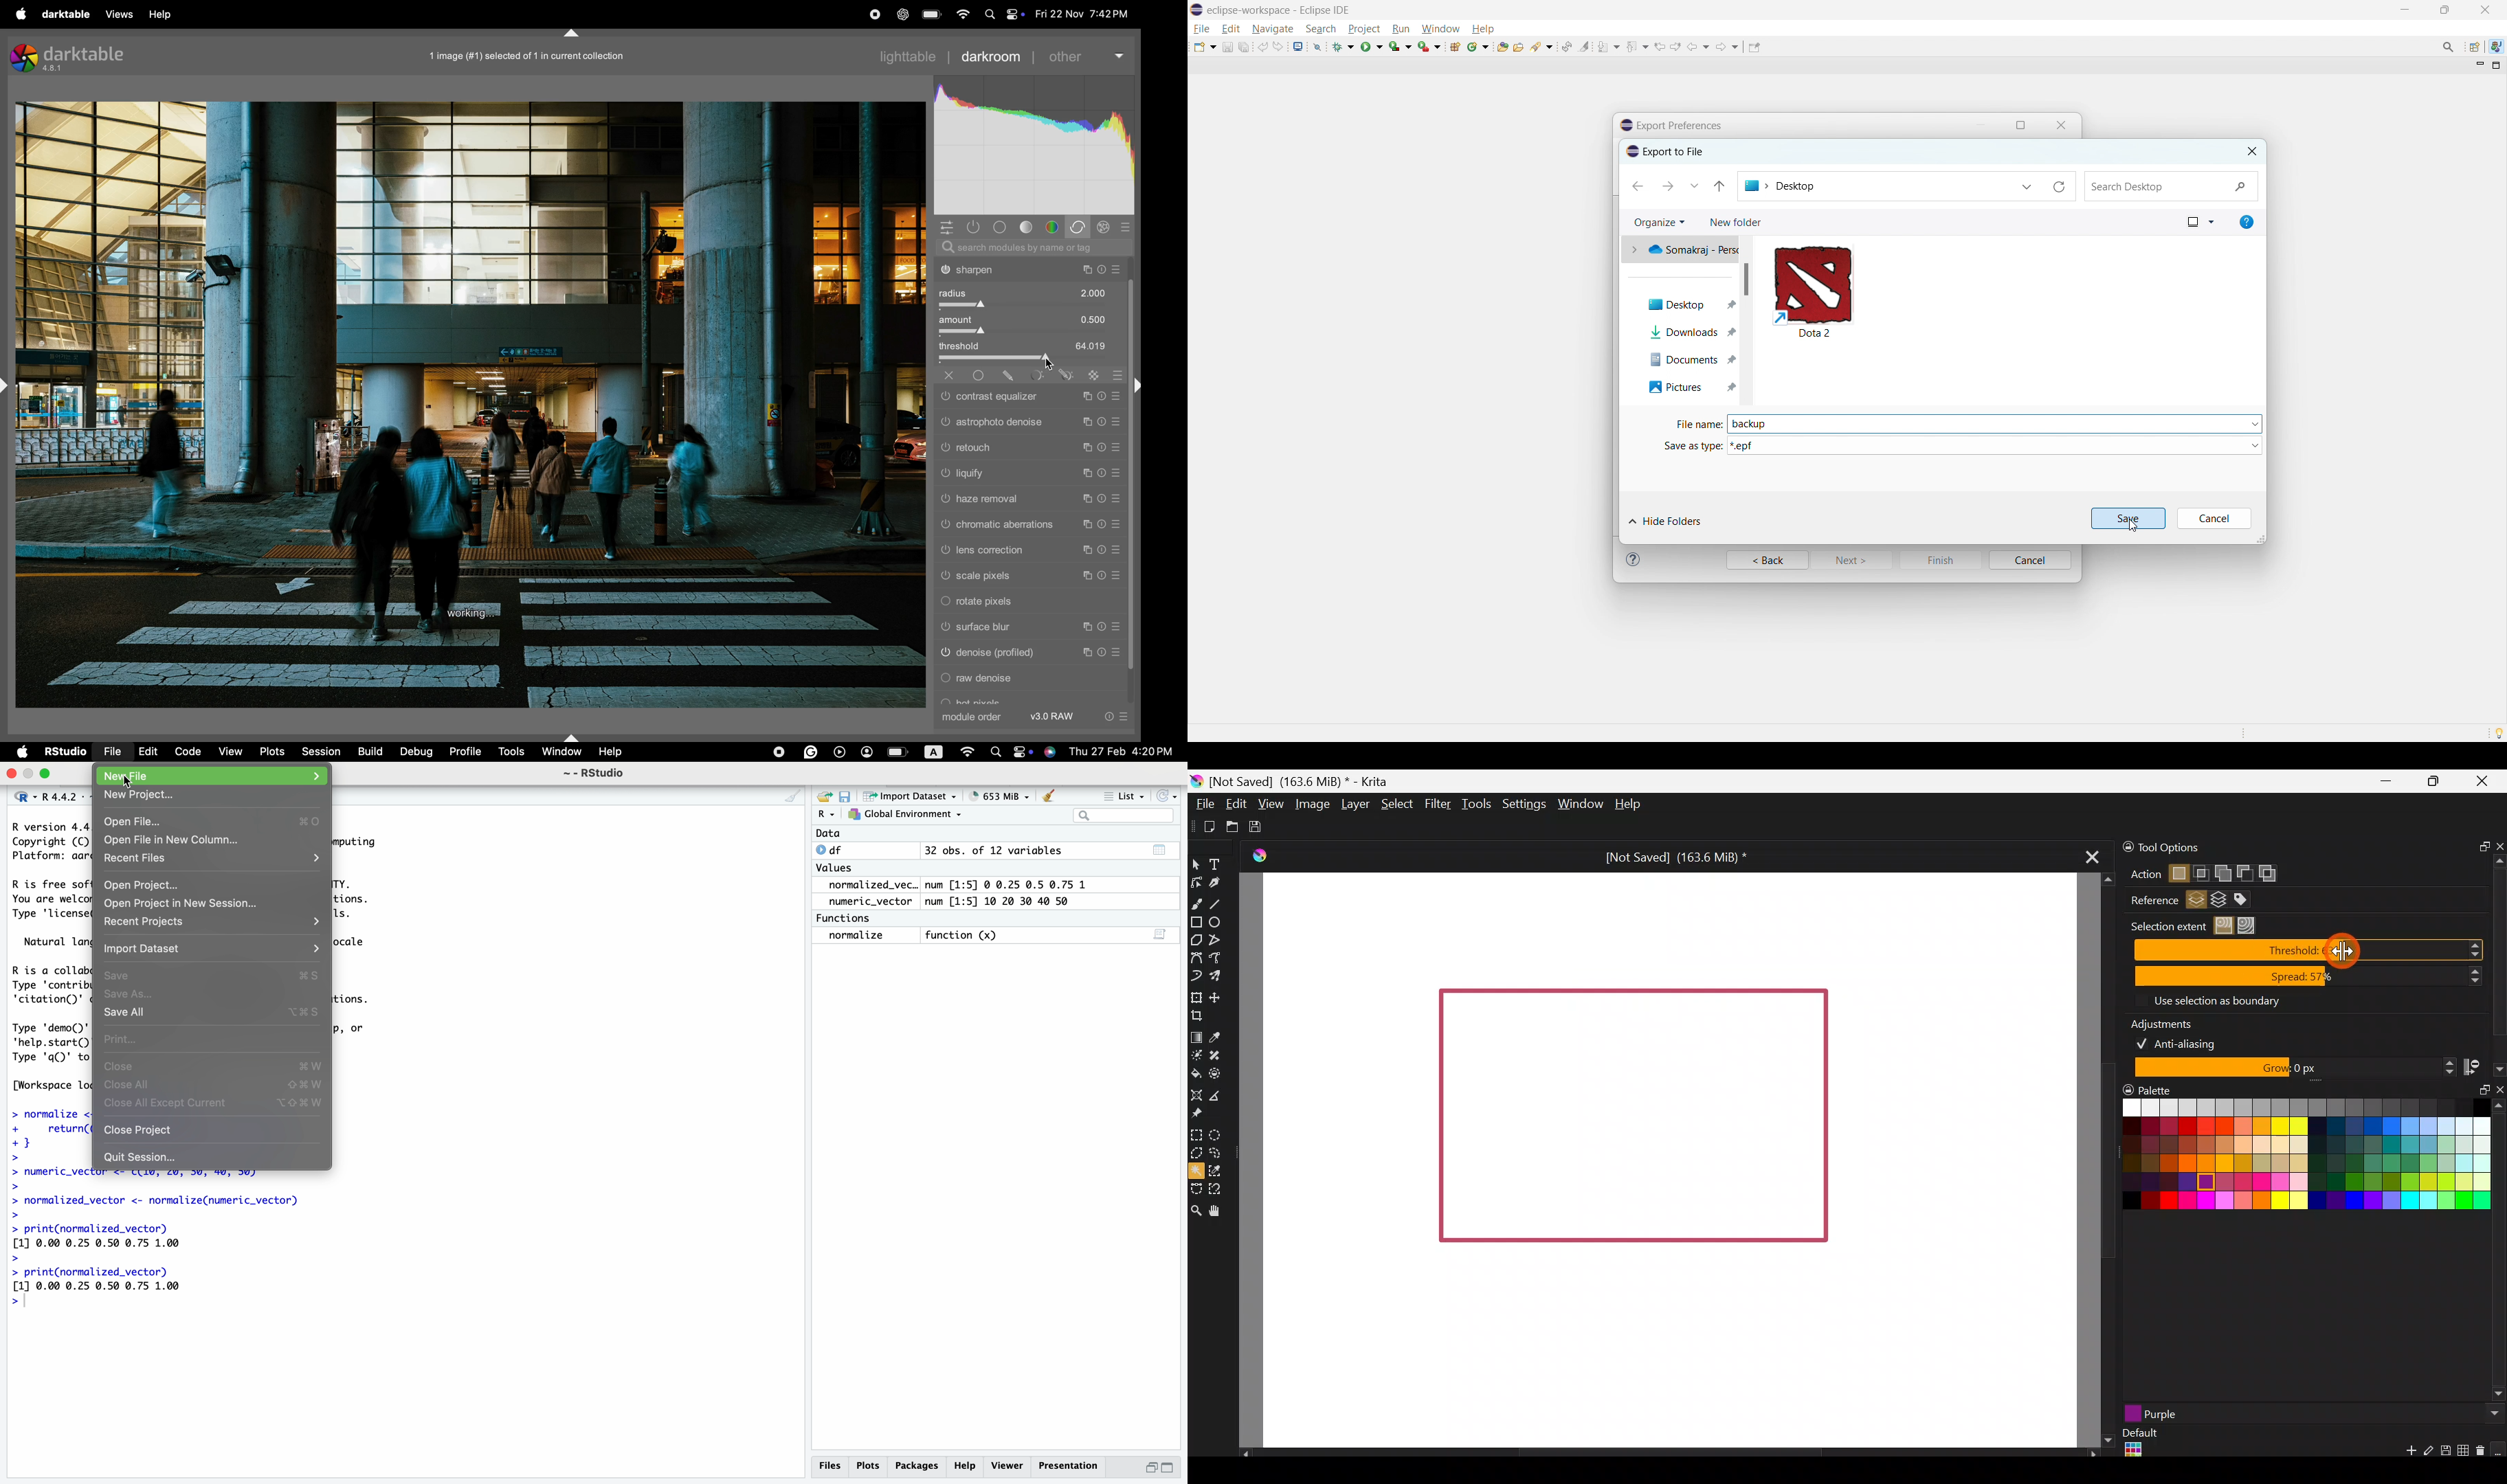 The width and height of the screenshot is (2520, 1484). What do you see at coordinates (919, 1465) in the screenshot?
I see `Packages` at bounding box center [919, 1465].